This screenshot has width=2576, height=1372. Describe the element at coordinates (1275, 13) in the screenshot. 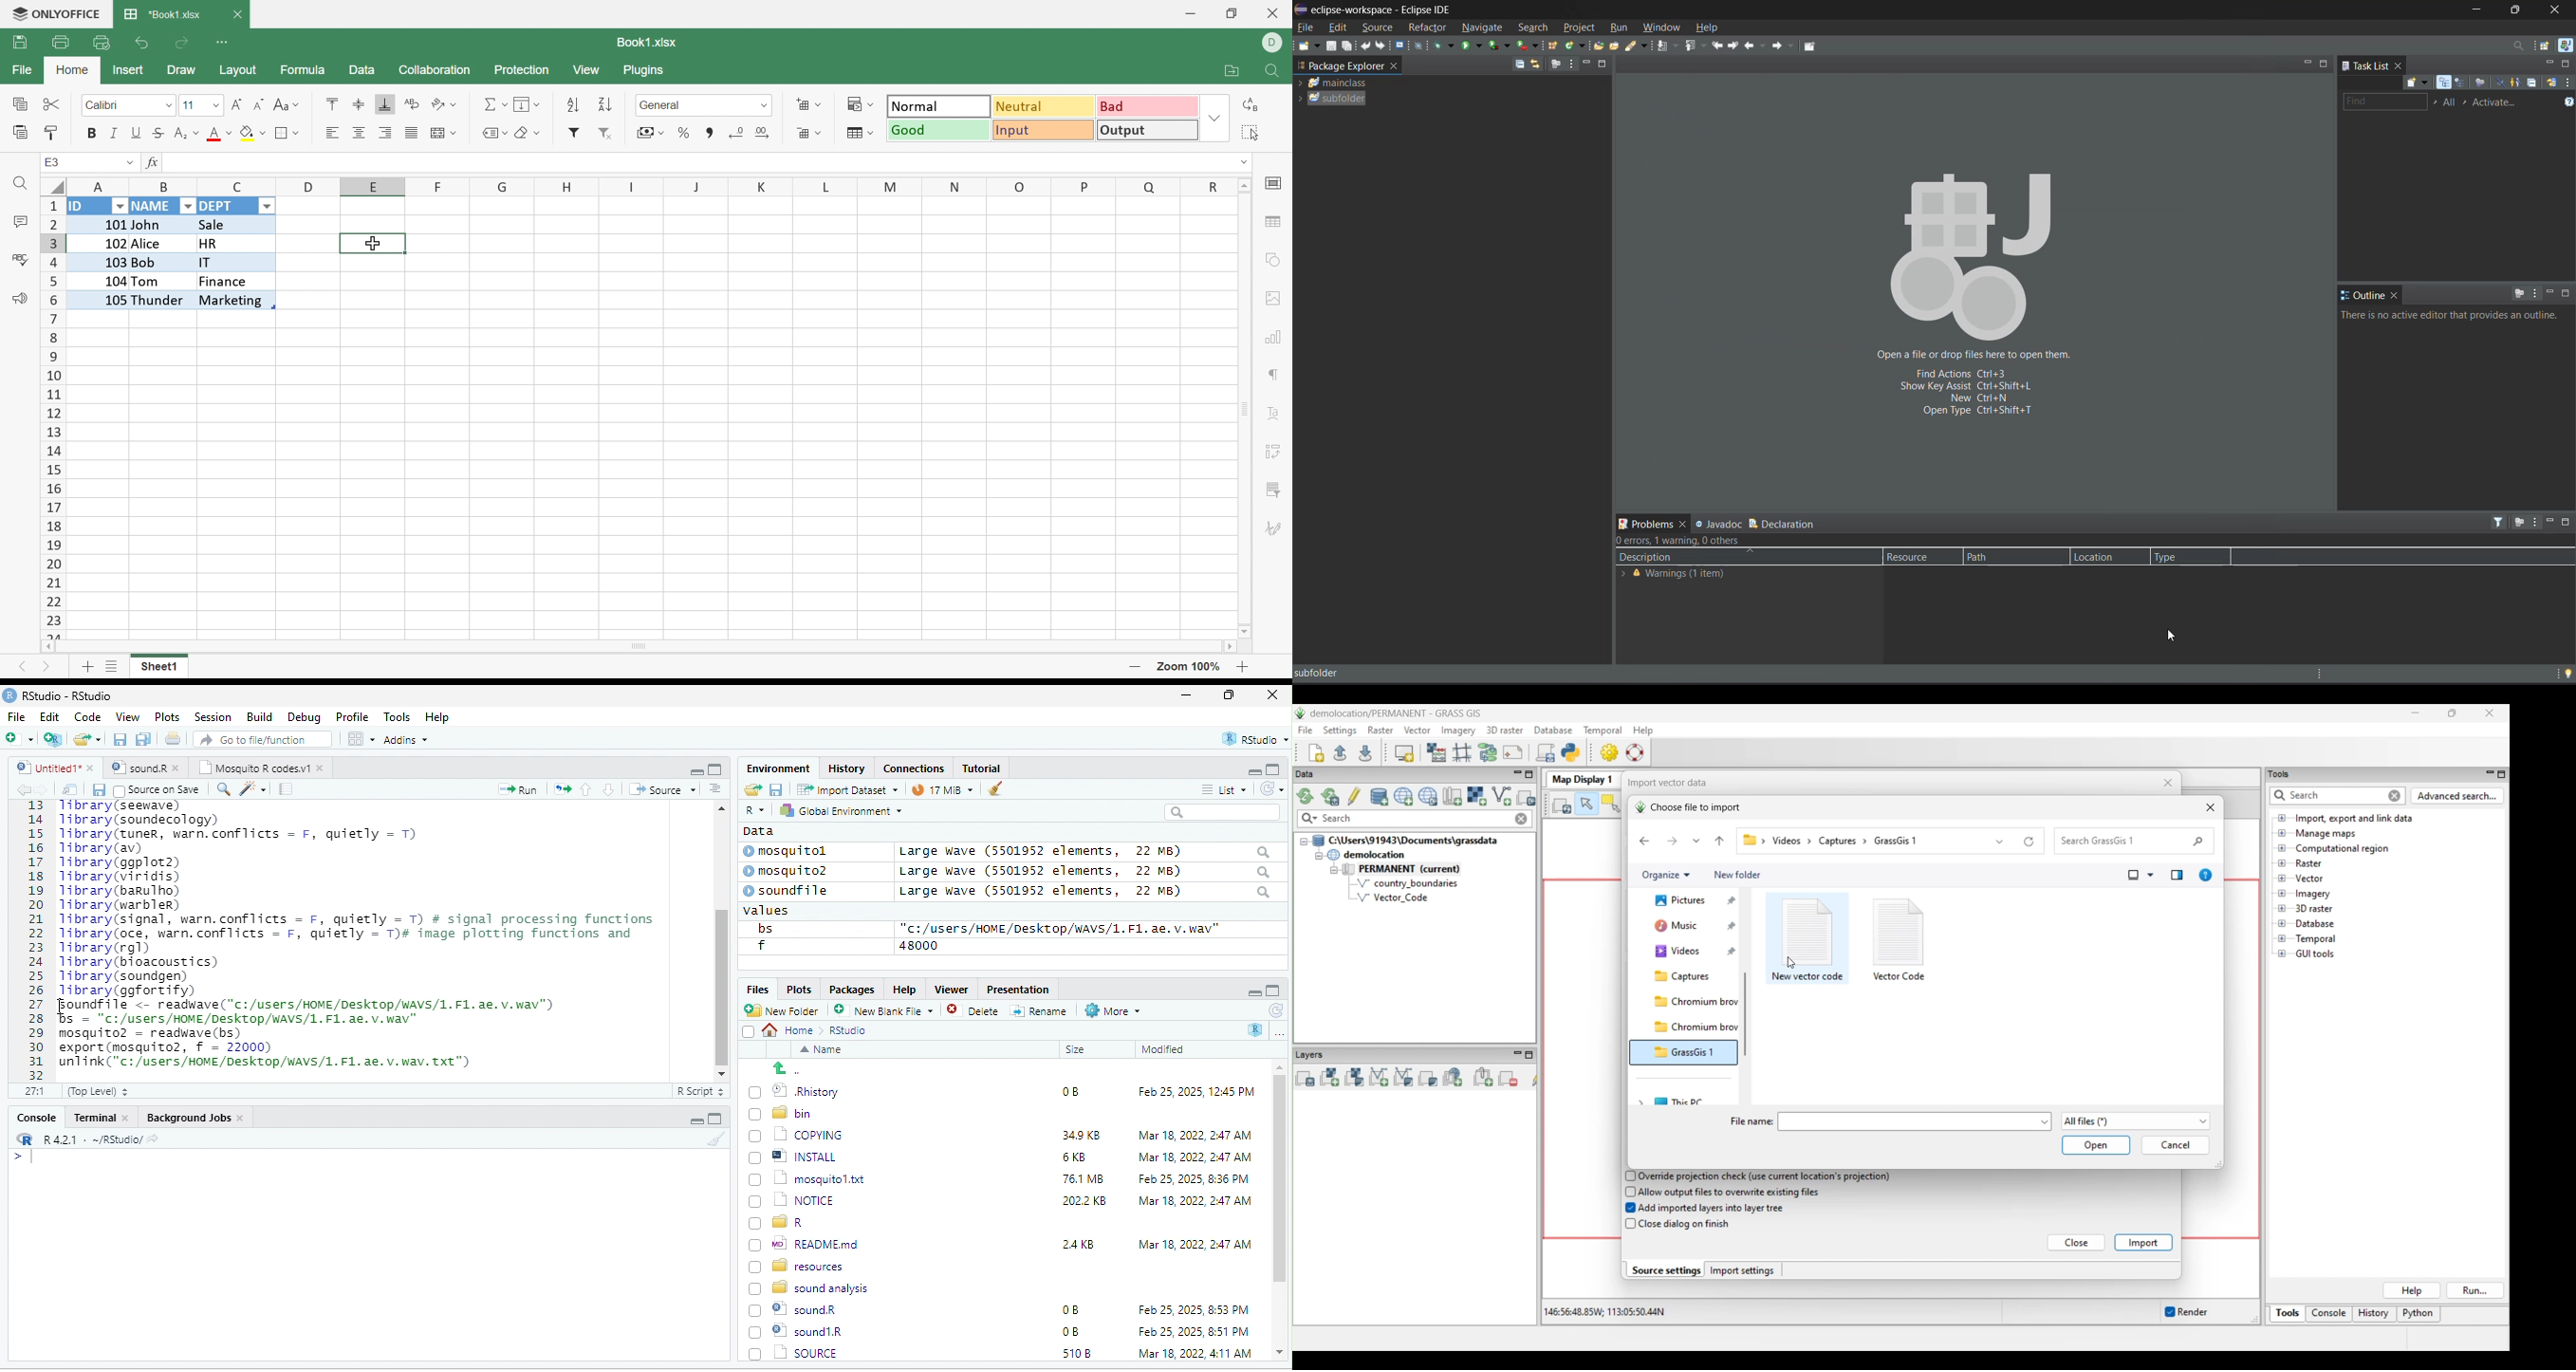

I see `Close` at that location.